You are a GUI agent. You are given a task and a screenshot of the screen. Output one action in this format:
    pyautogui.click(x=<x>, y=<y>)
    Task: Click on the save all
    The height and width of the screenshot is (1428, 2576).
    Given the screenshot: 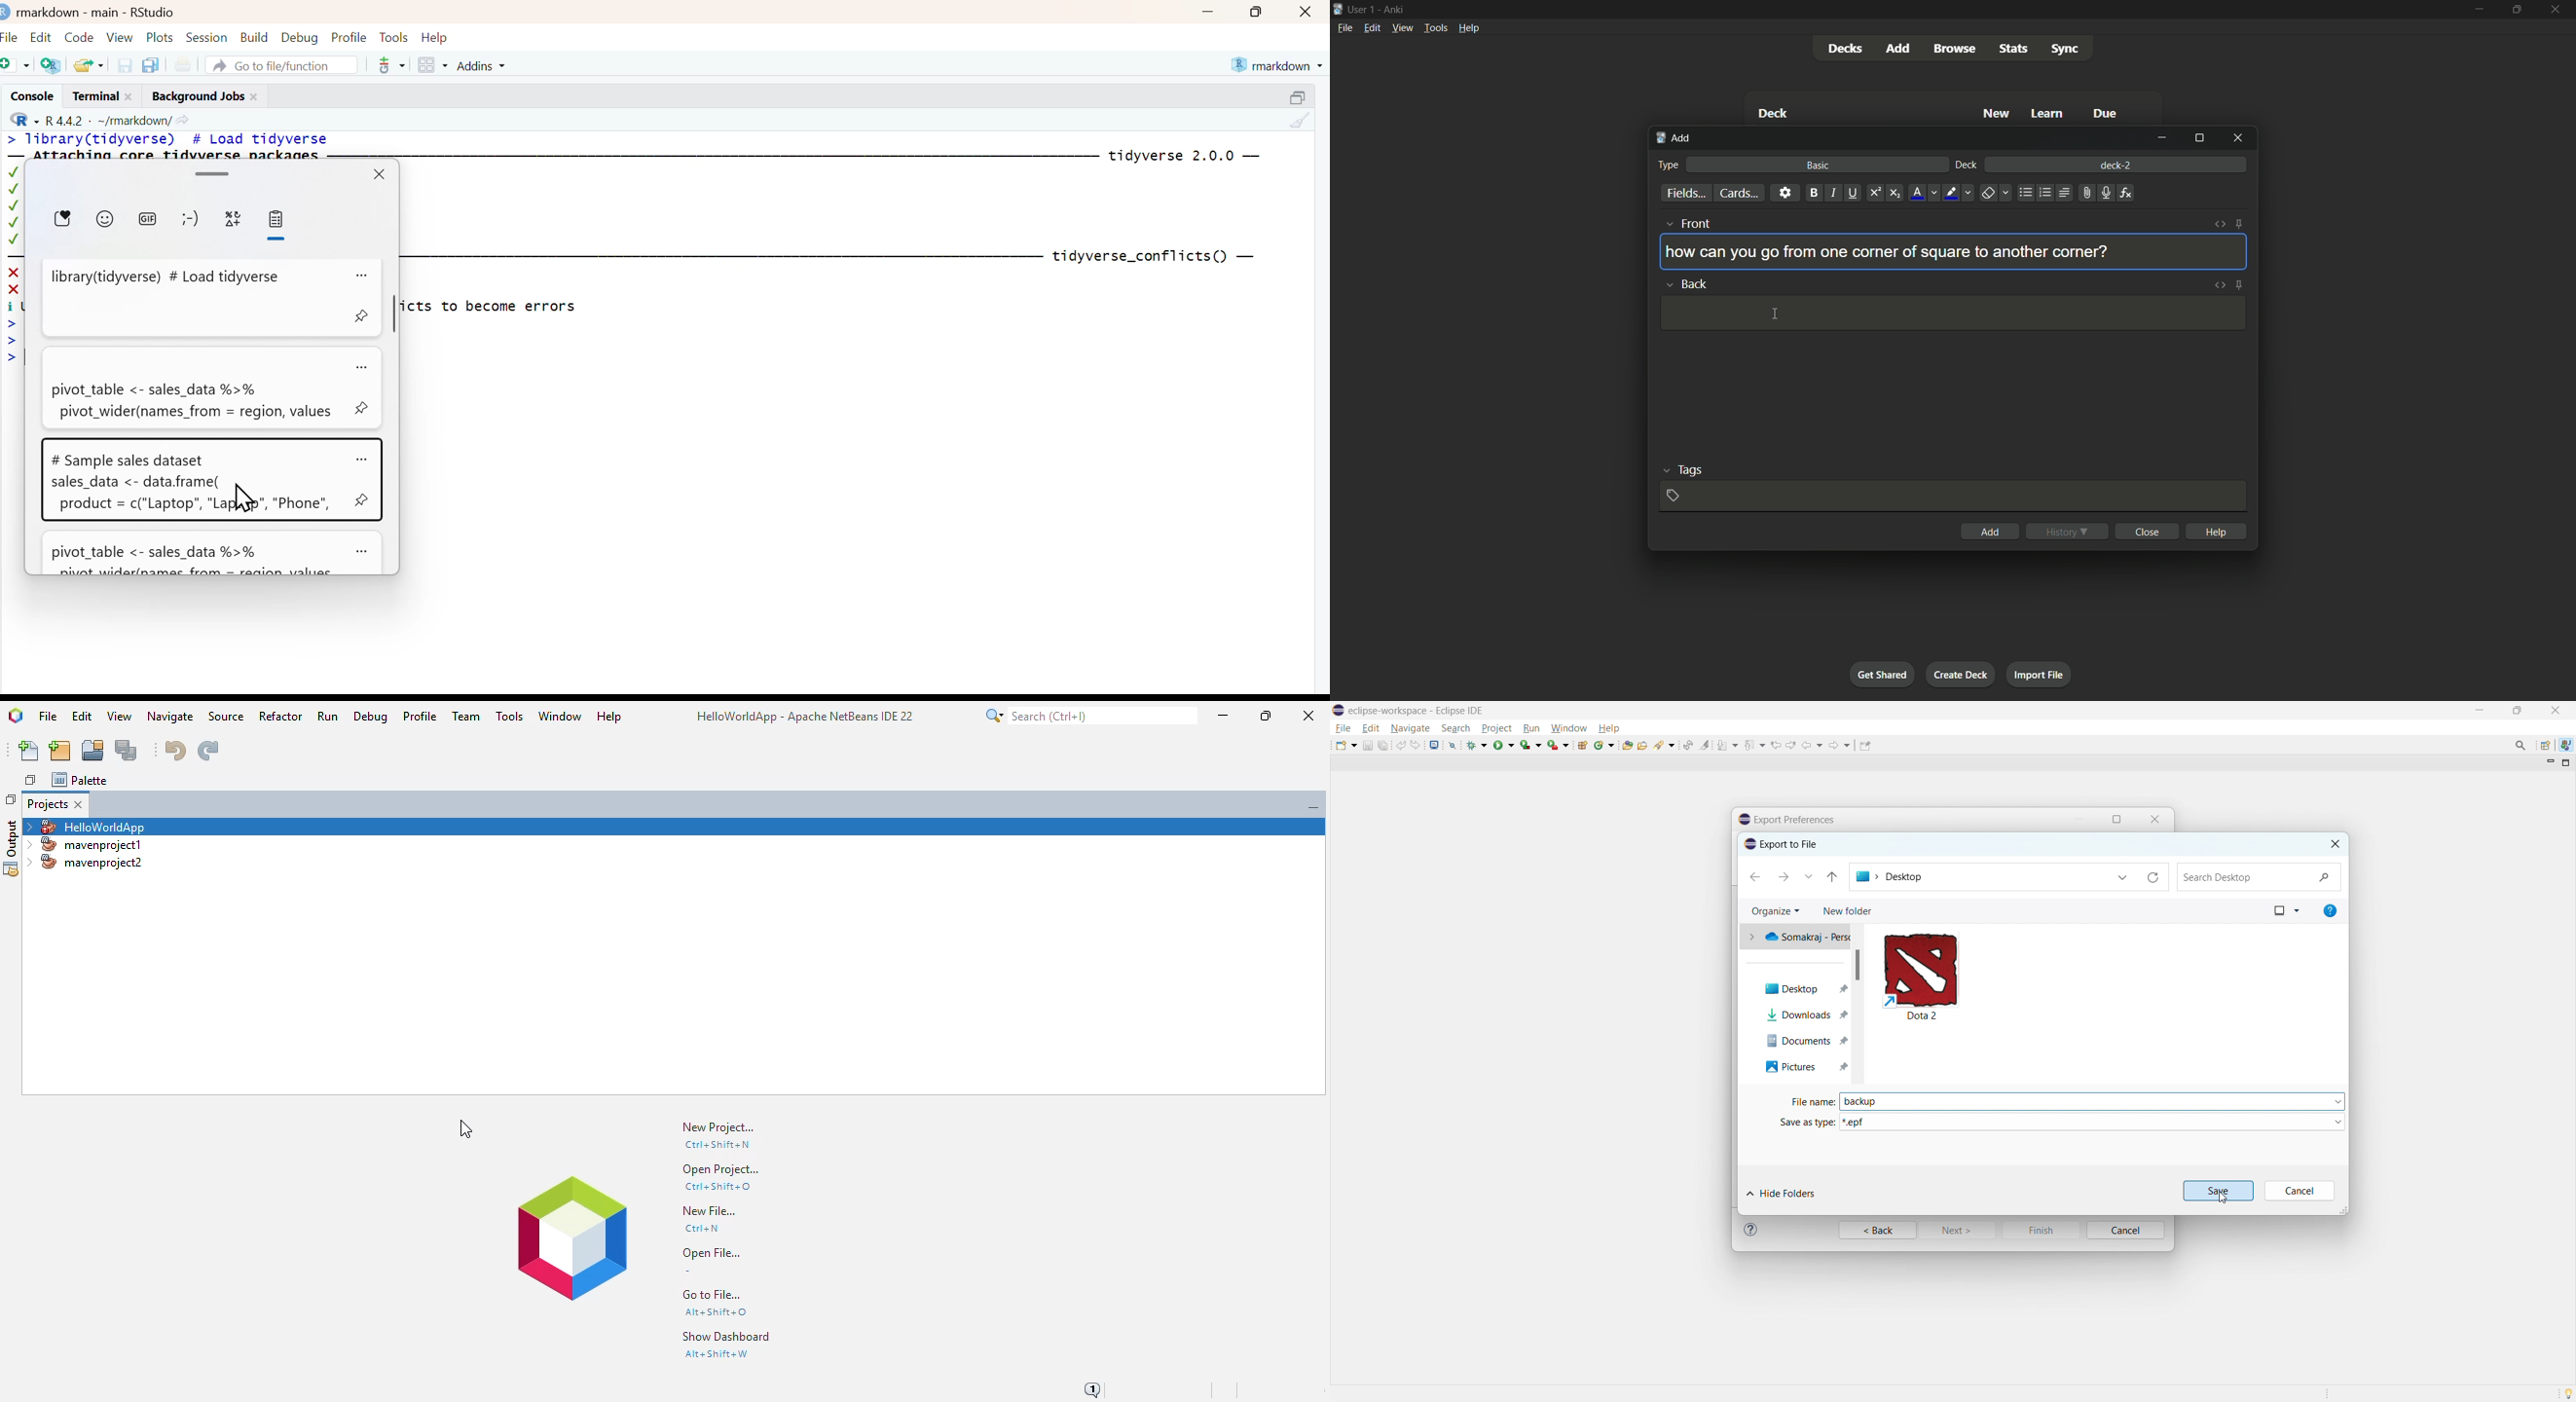 What is the action you would take?
    pyautogui.click(x=150, y=64)
    